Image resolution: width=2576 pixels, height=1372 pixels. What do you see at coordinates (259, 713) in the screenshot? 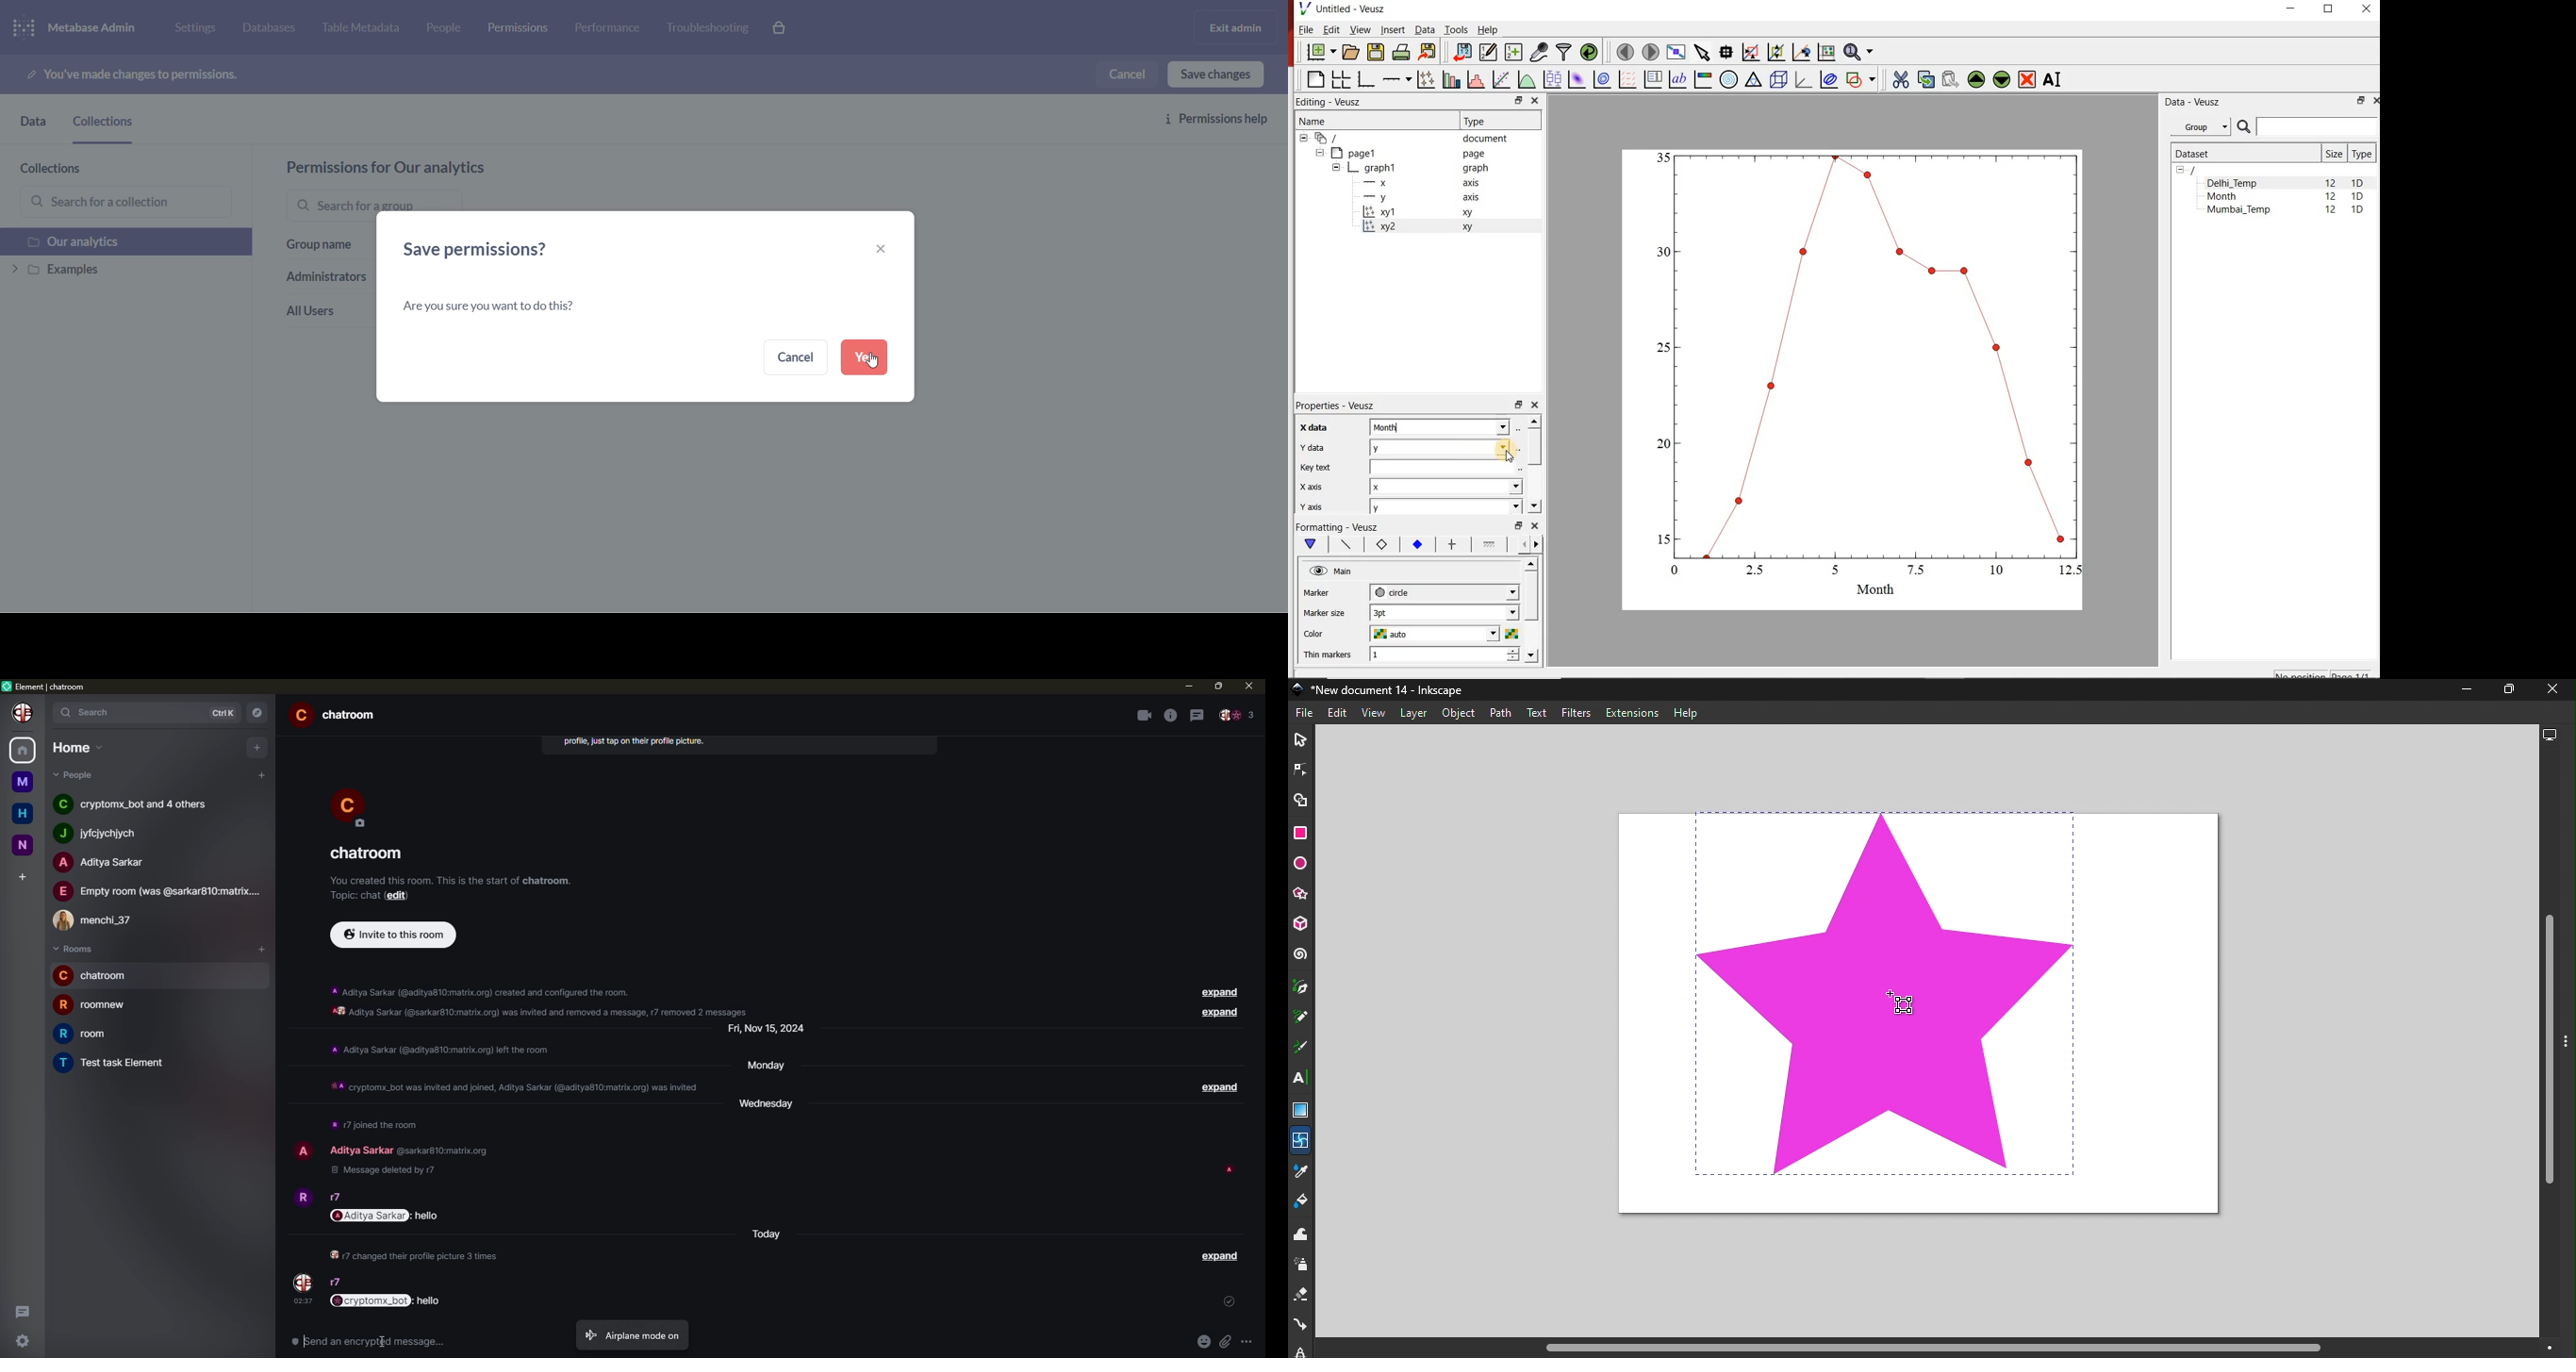
I see `navigator` at bounding box center [259, 713].